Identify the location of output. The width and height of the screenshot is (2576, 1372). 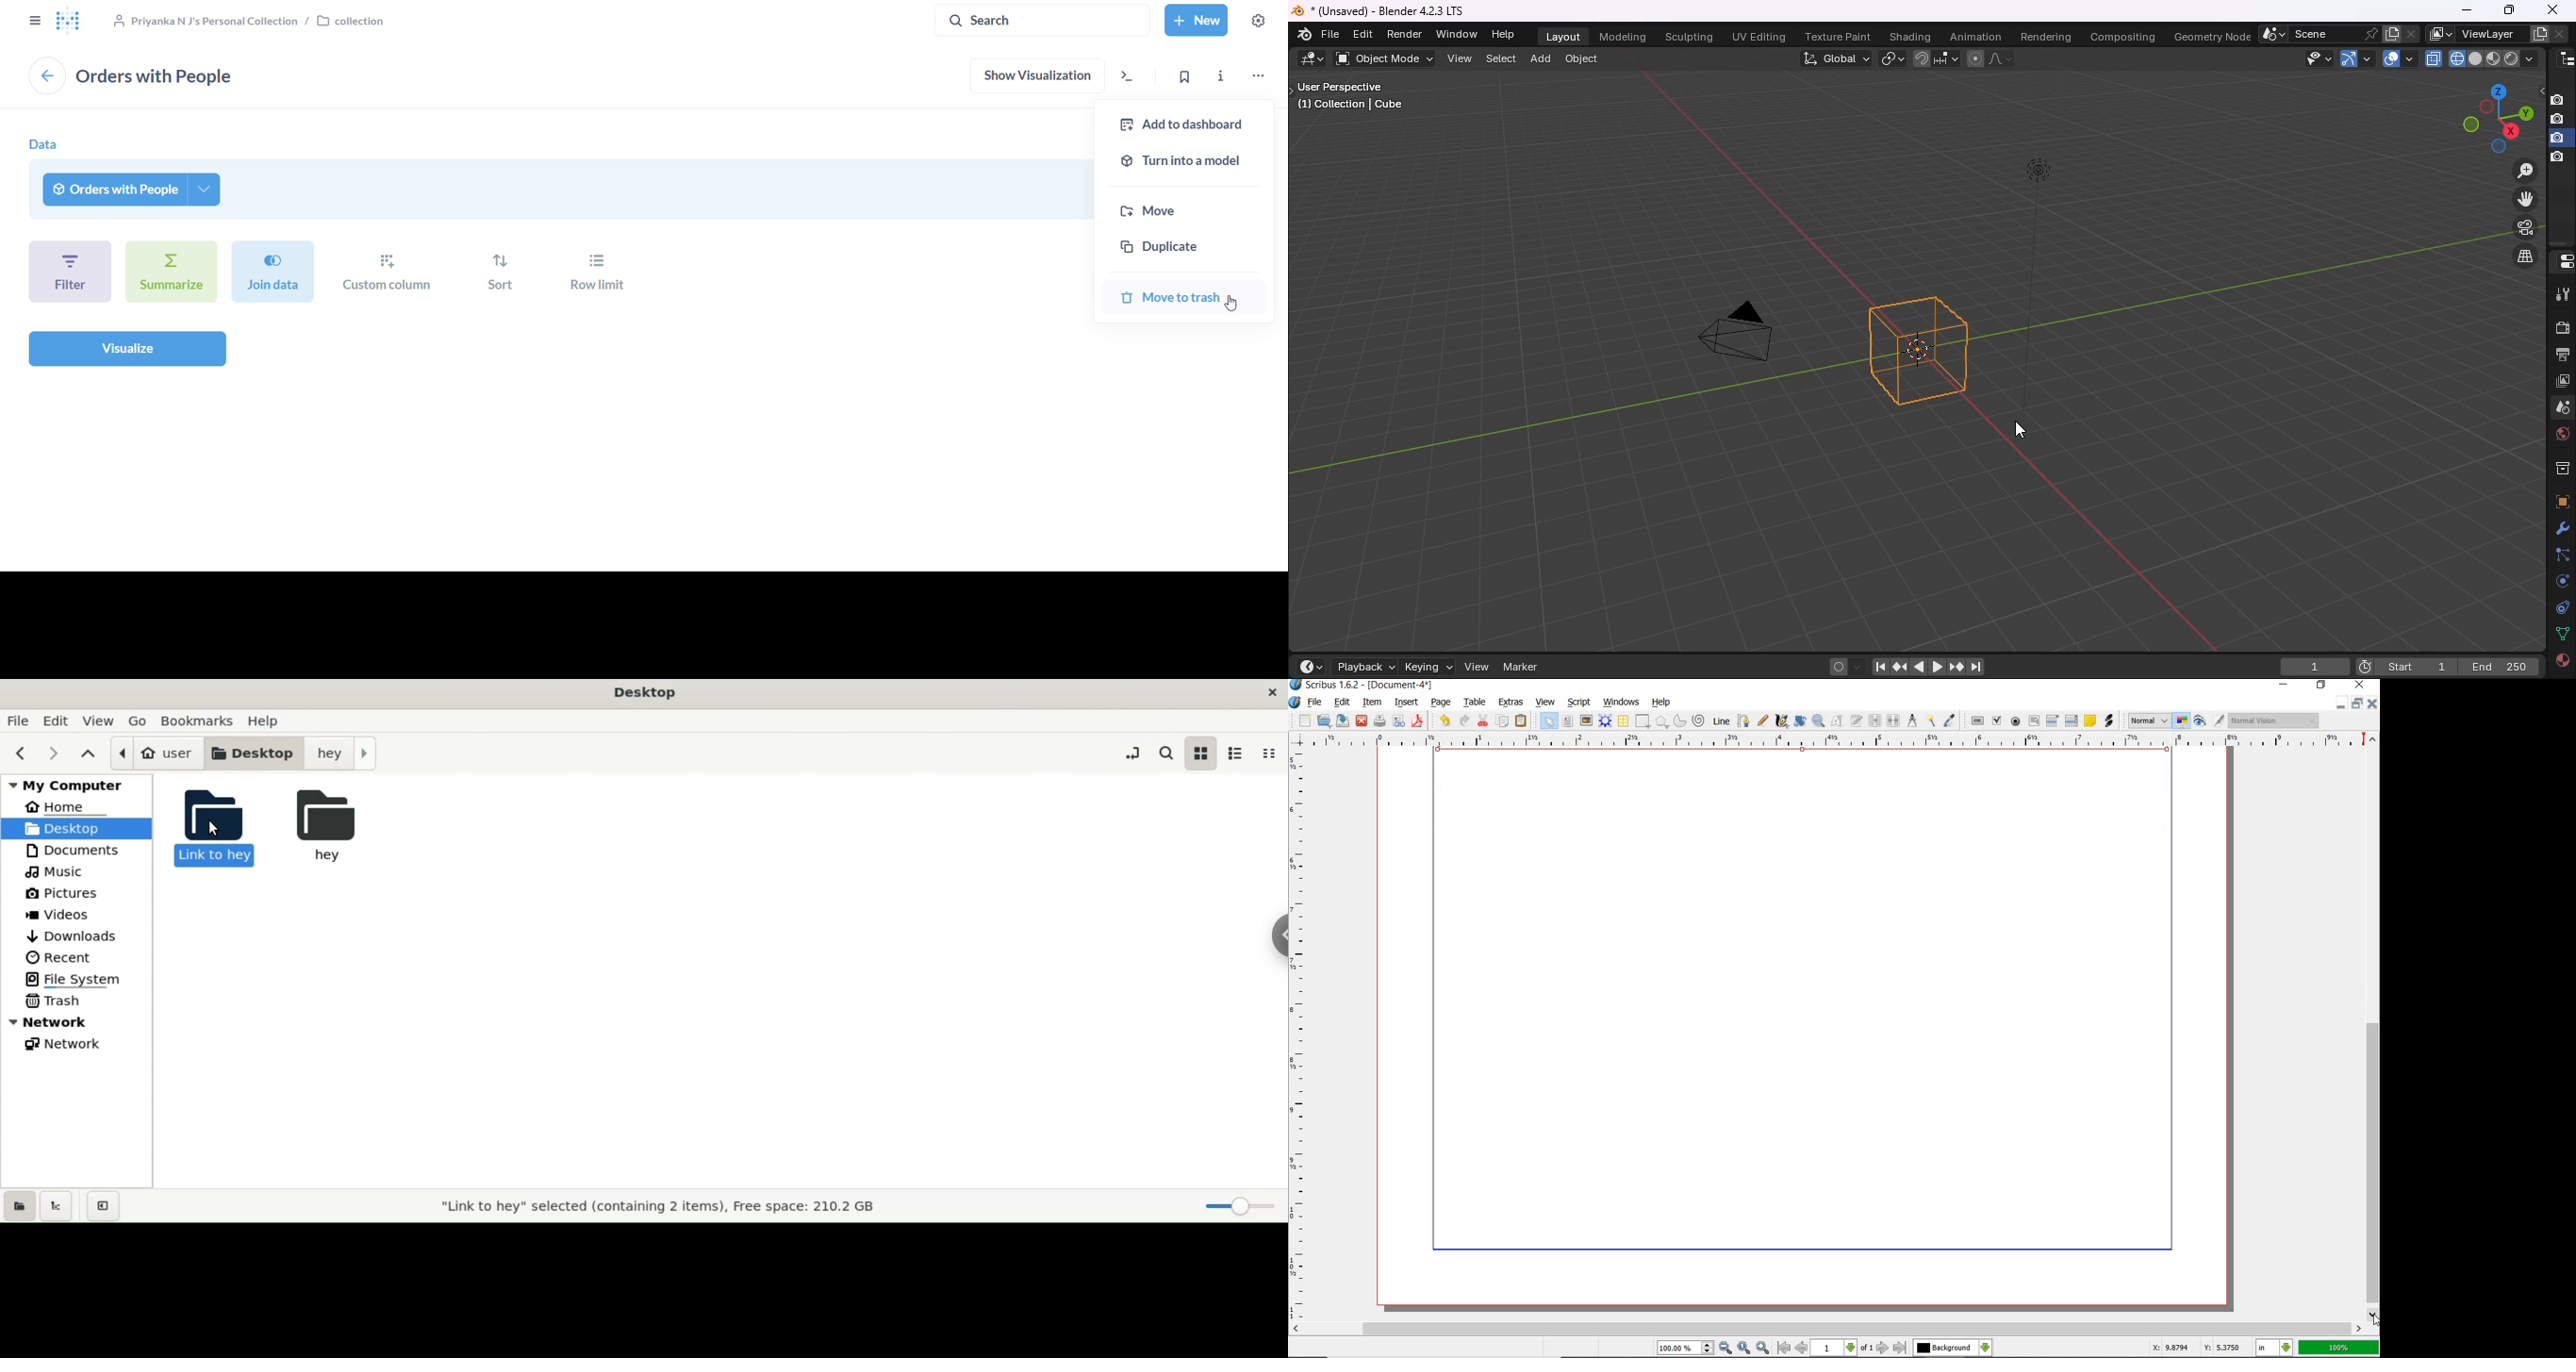
(2562, 356).